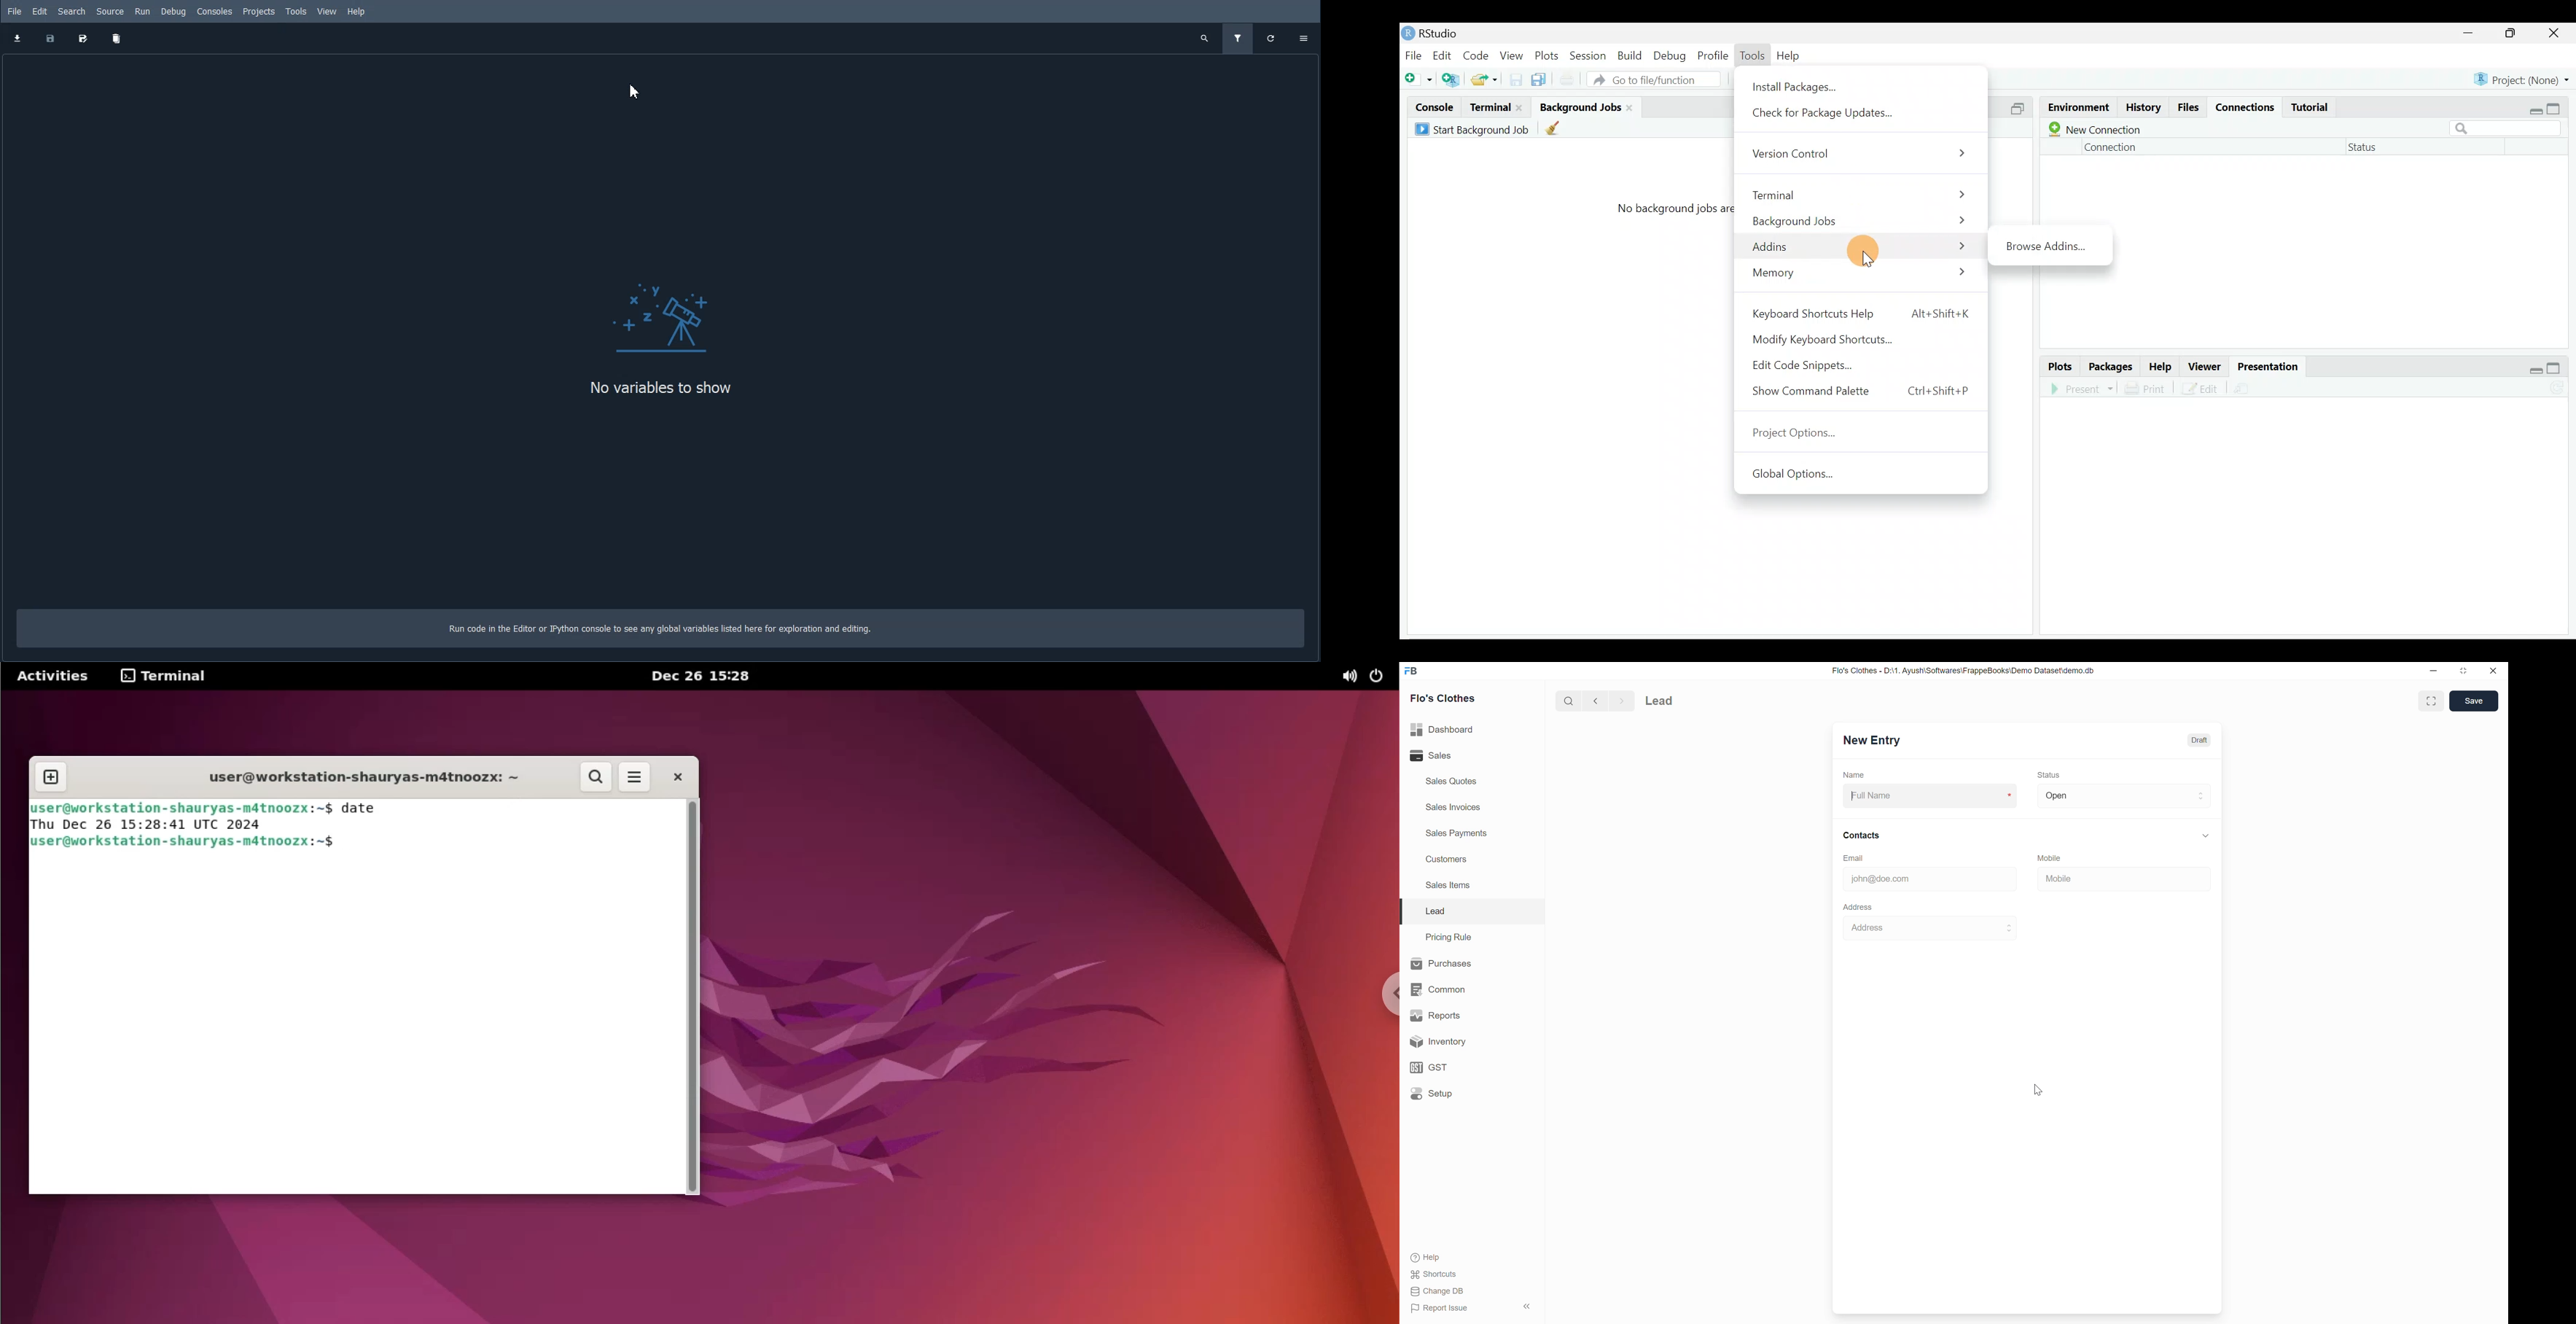 The height and width of the screenshot is (1344, 2576). Describe the element at coordinates (1859, 858) in the screenshot. I see `Email` at that location.